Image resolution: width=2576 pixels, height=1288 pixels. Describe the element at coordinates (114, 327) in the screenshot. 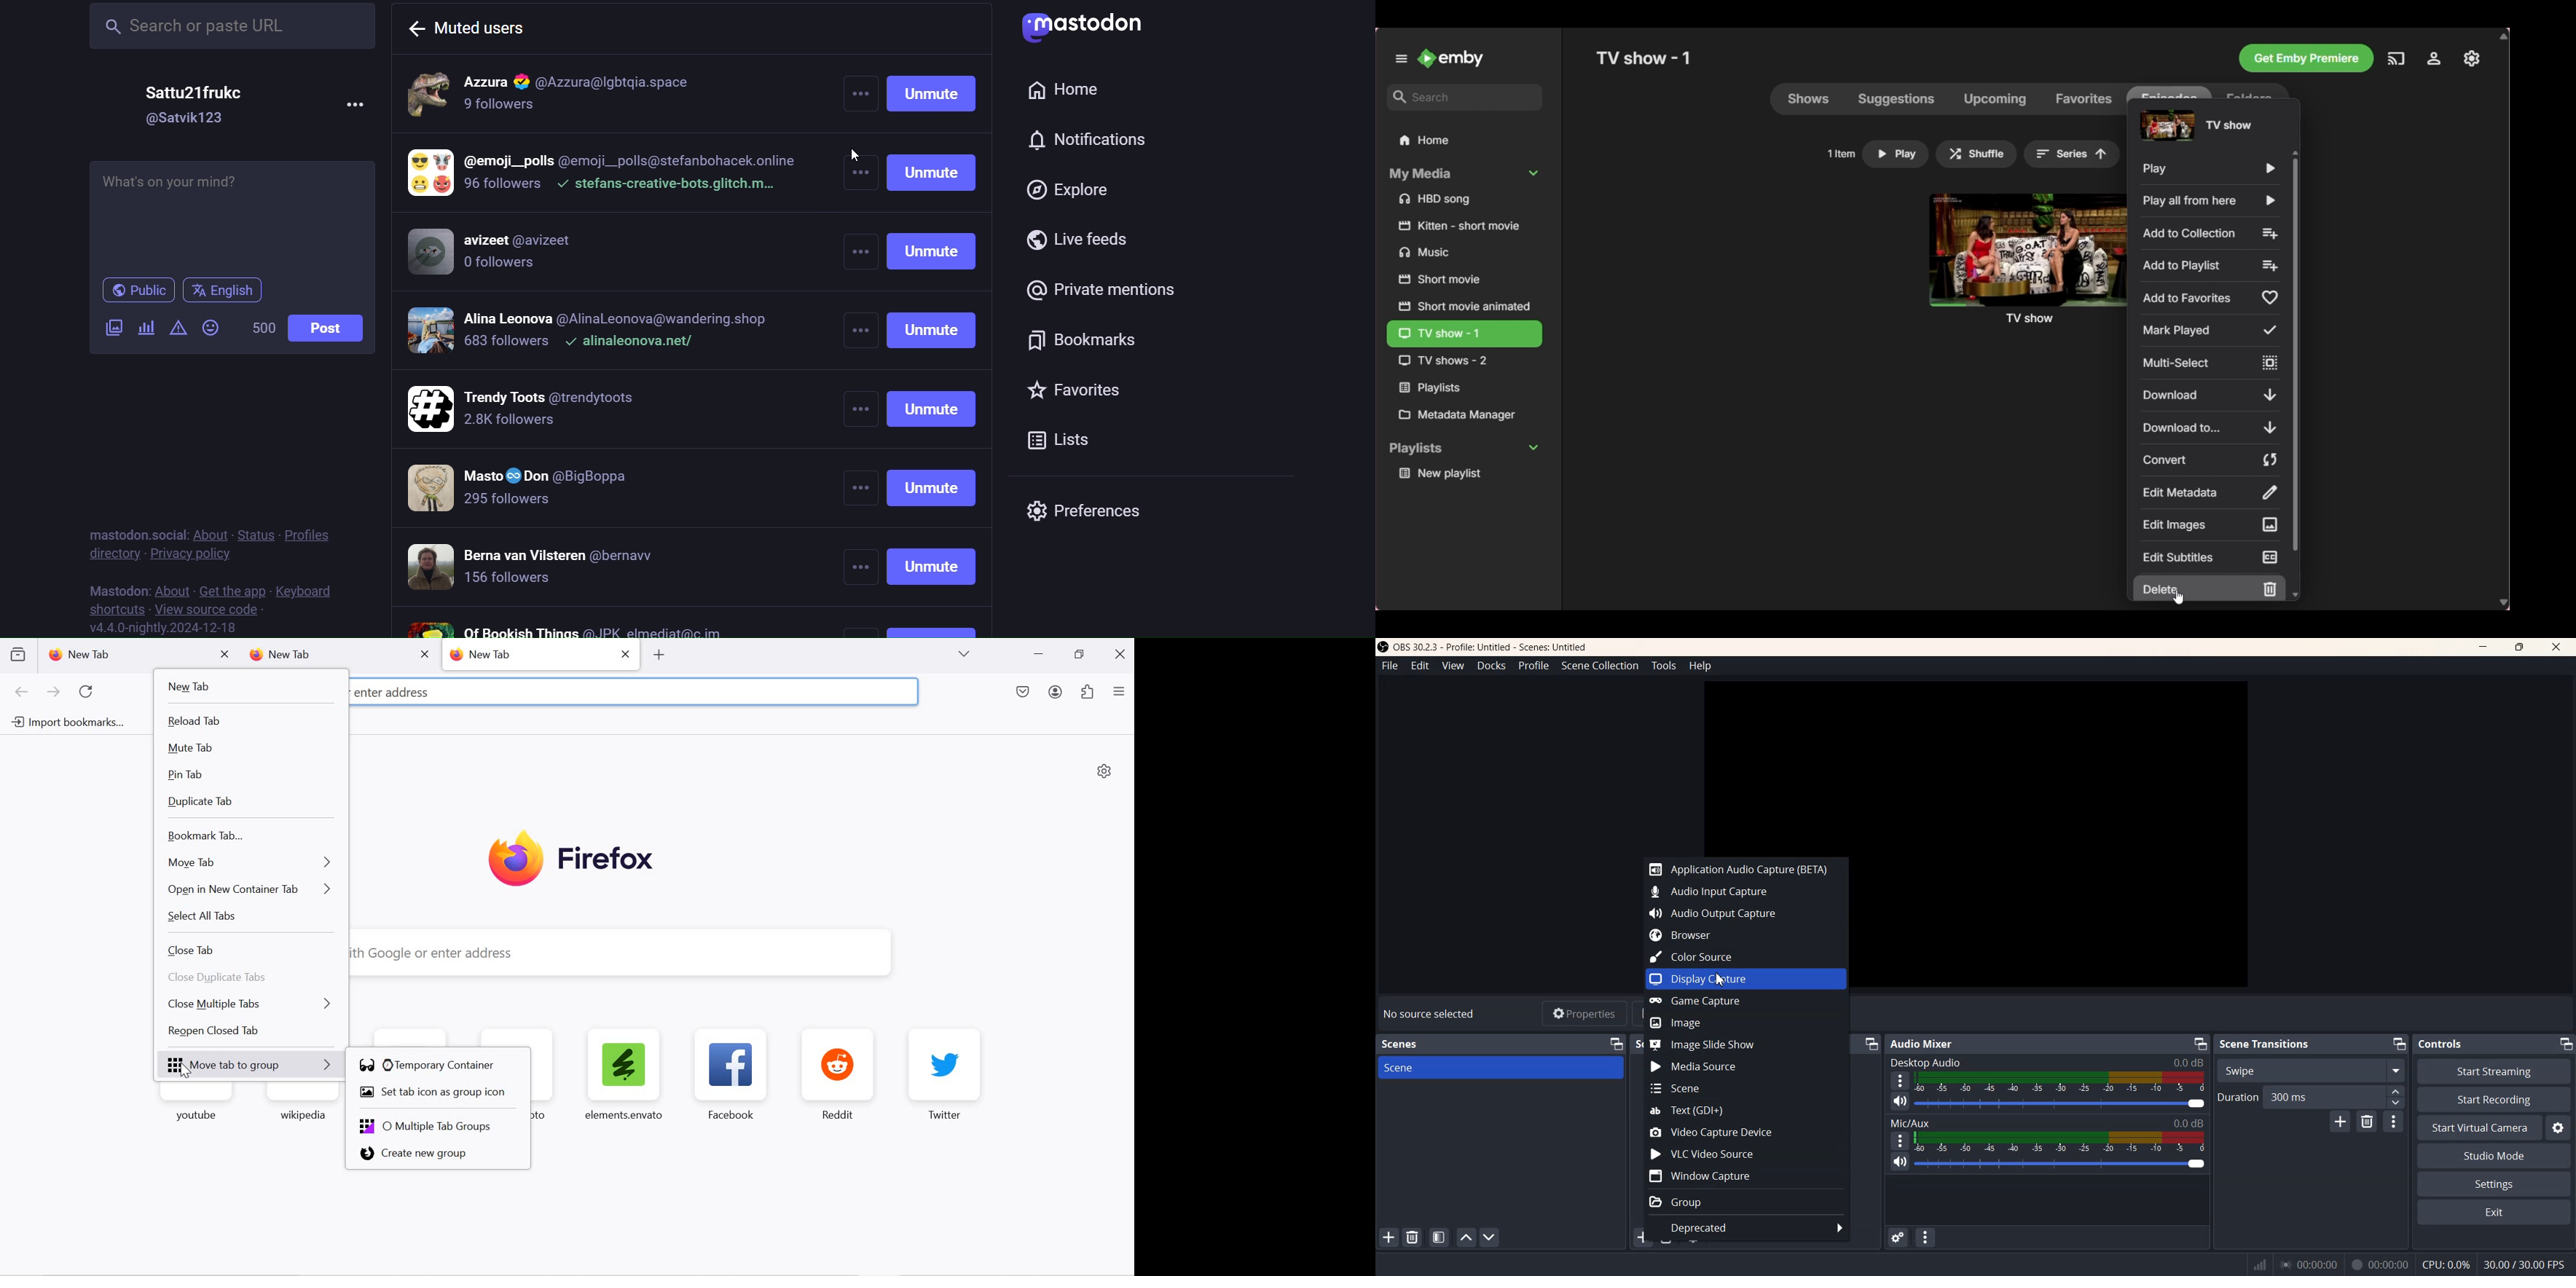

I see `image/video` at that location.